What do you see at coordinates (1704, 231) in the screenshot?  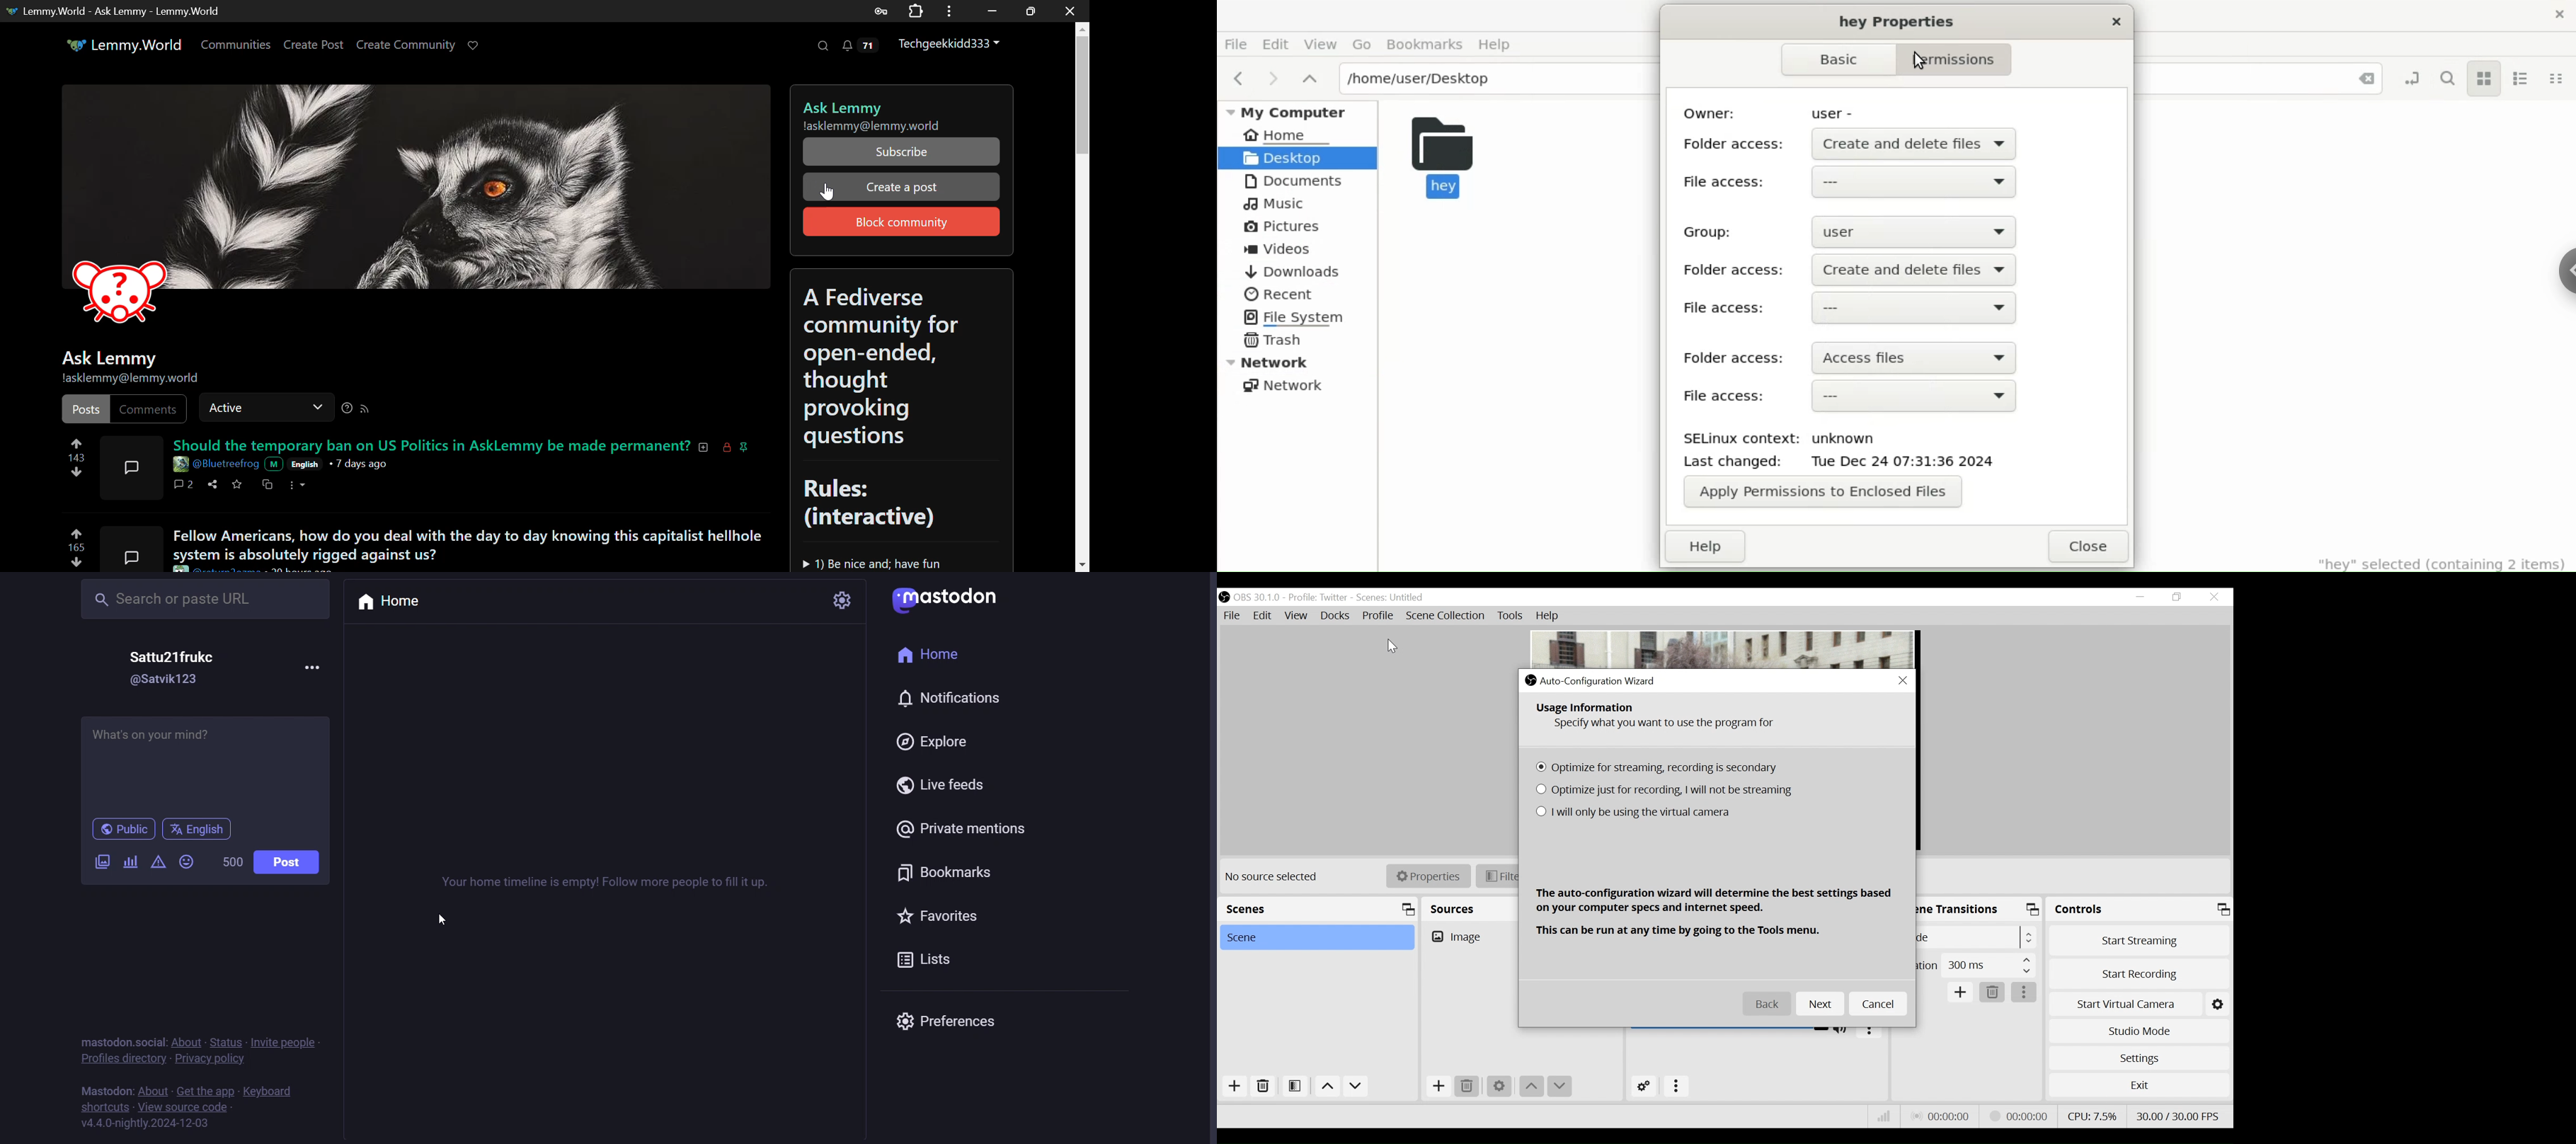 I see `Group` at bounding box center [1704, 231].